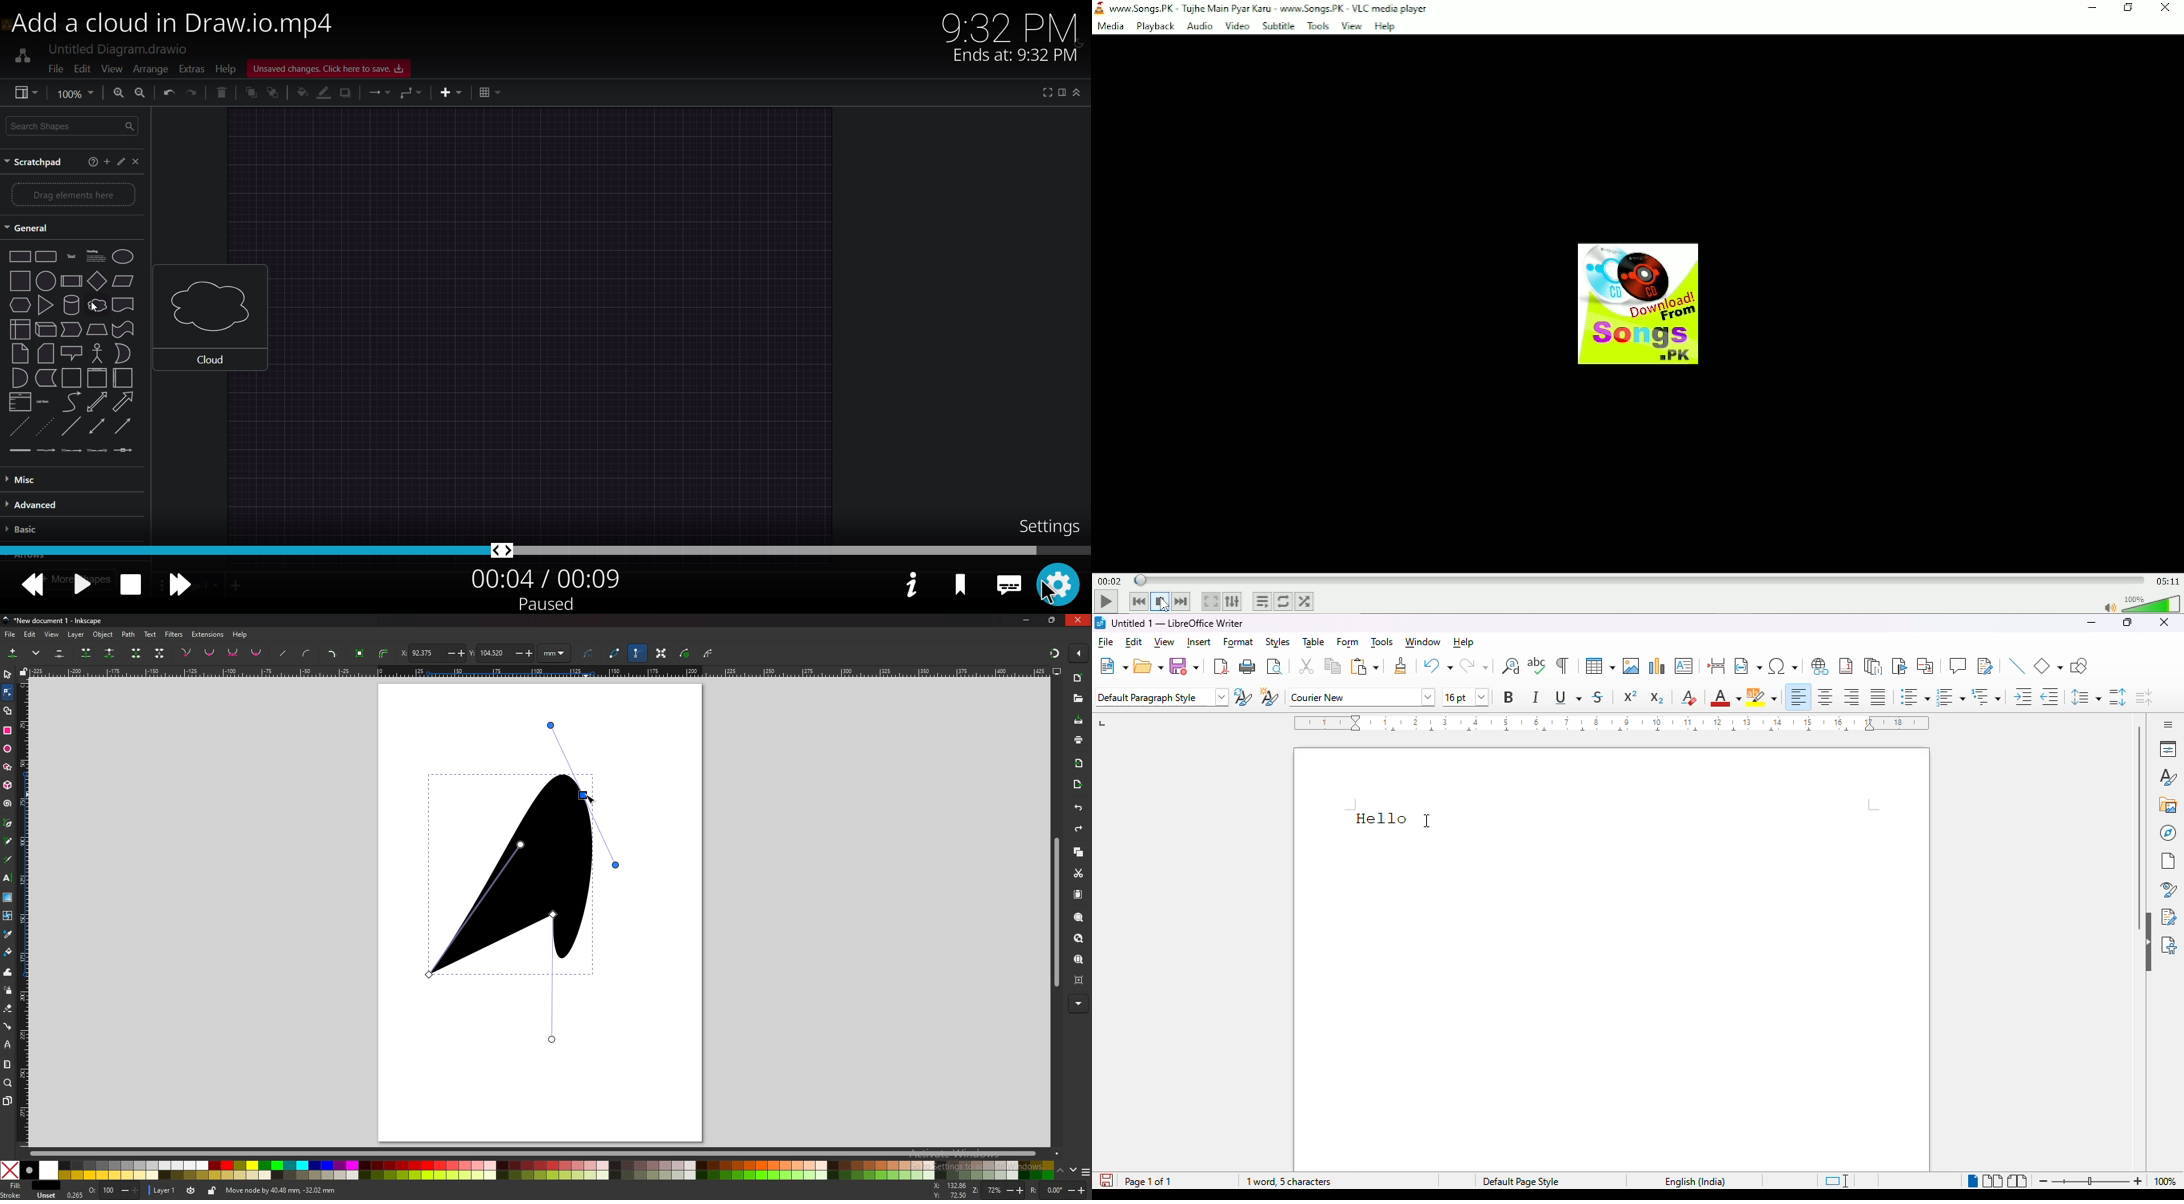 The height and width of the screenshot is (1204, 2184). What do you see at coordinates (210, 652) in the screenshot?
I see `nodes smooth` at bounding box center [210, 652].